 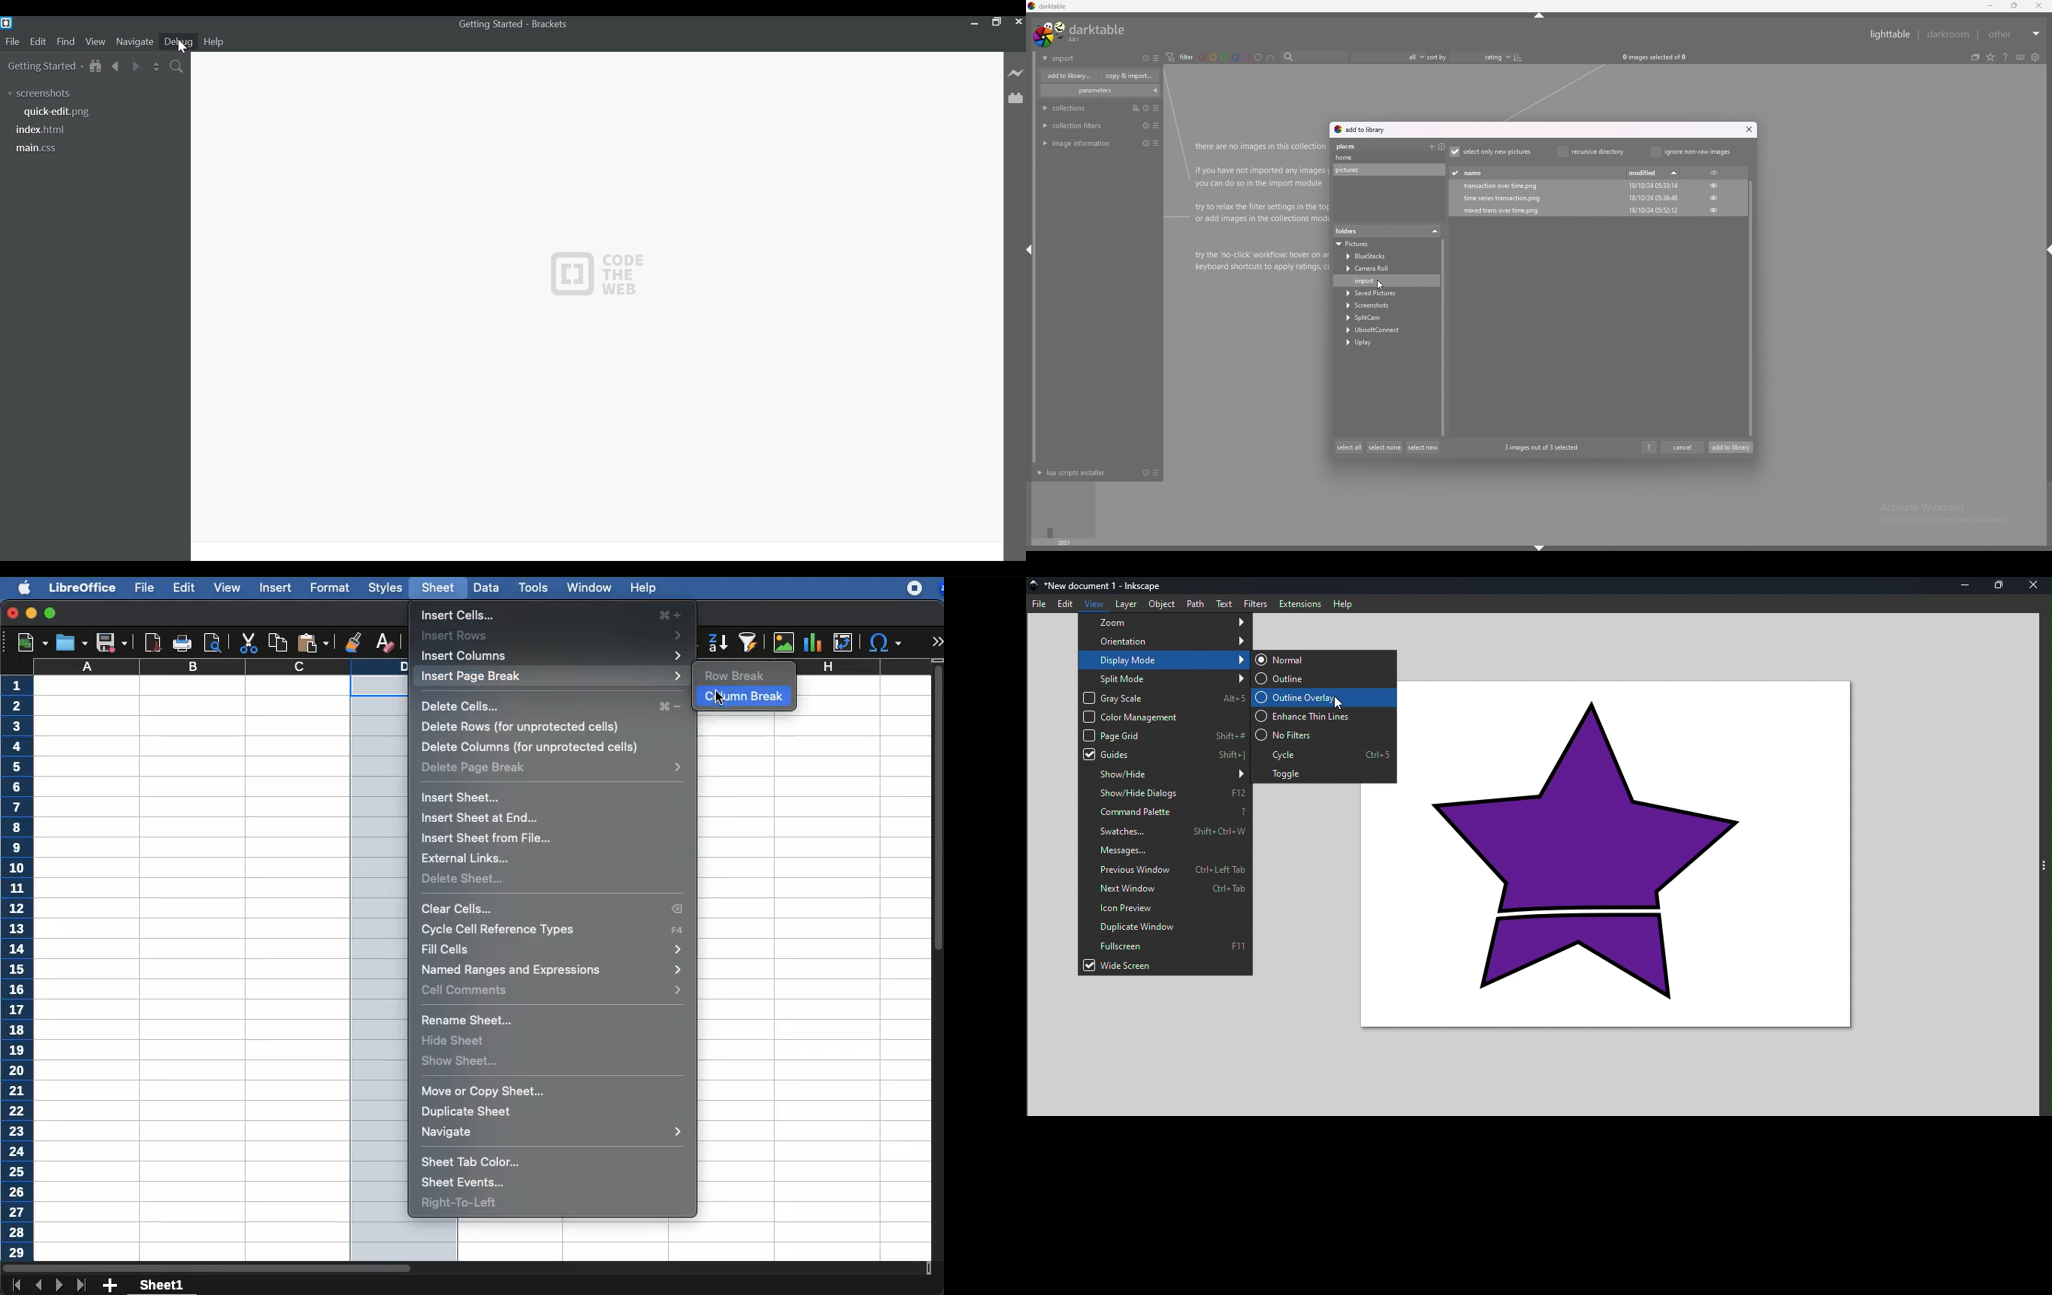 I want to click on named ranges and expressions, so click(x=552, y=970).